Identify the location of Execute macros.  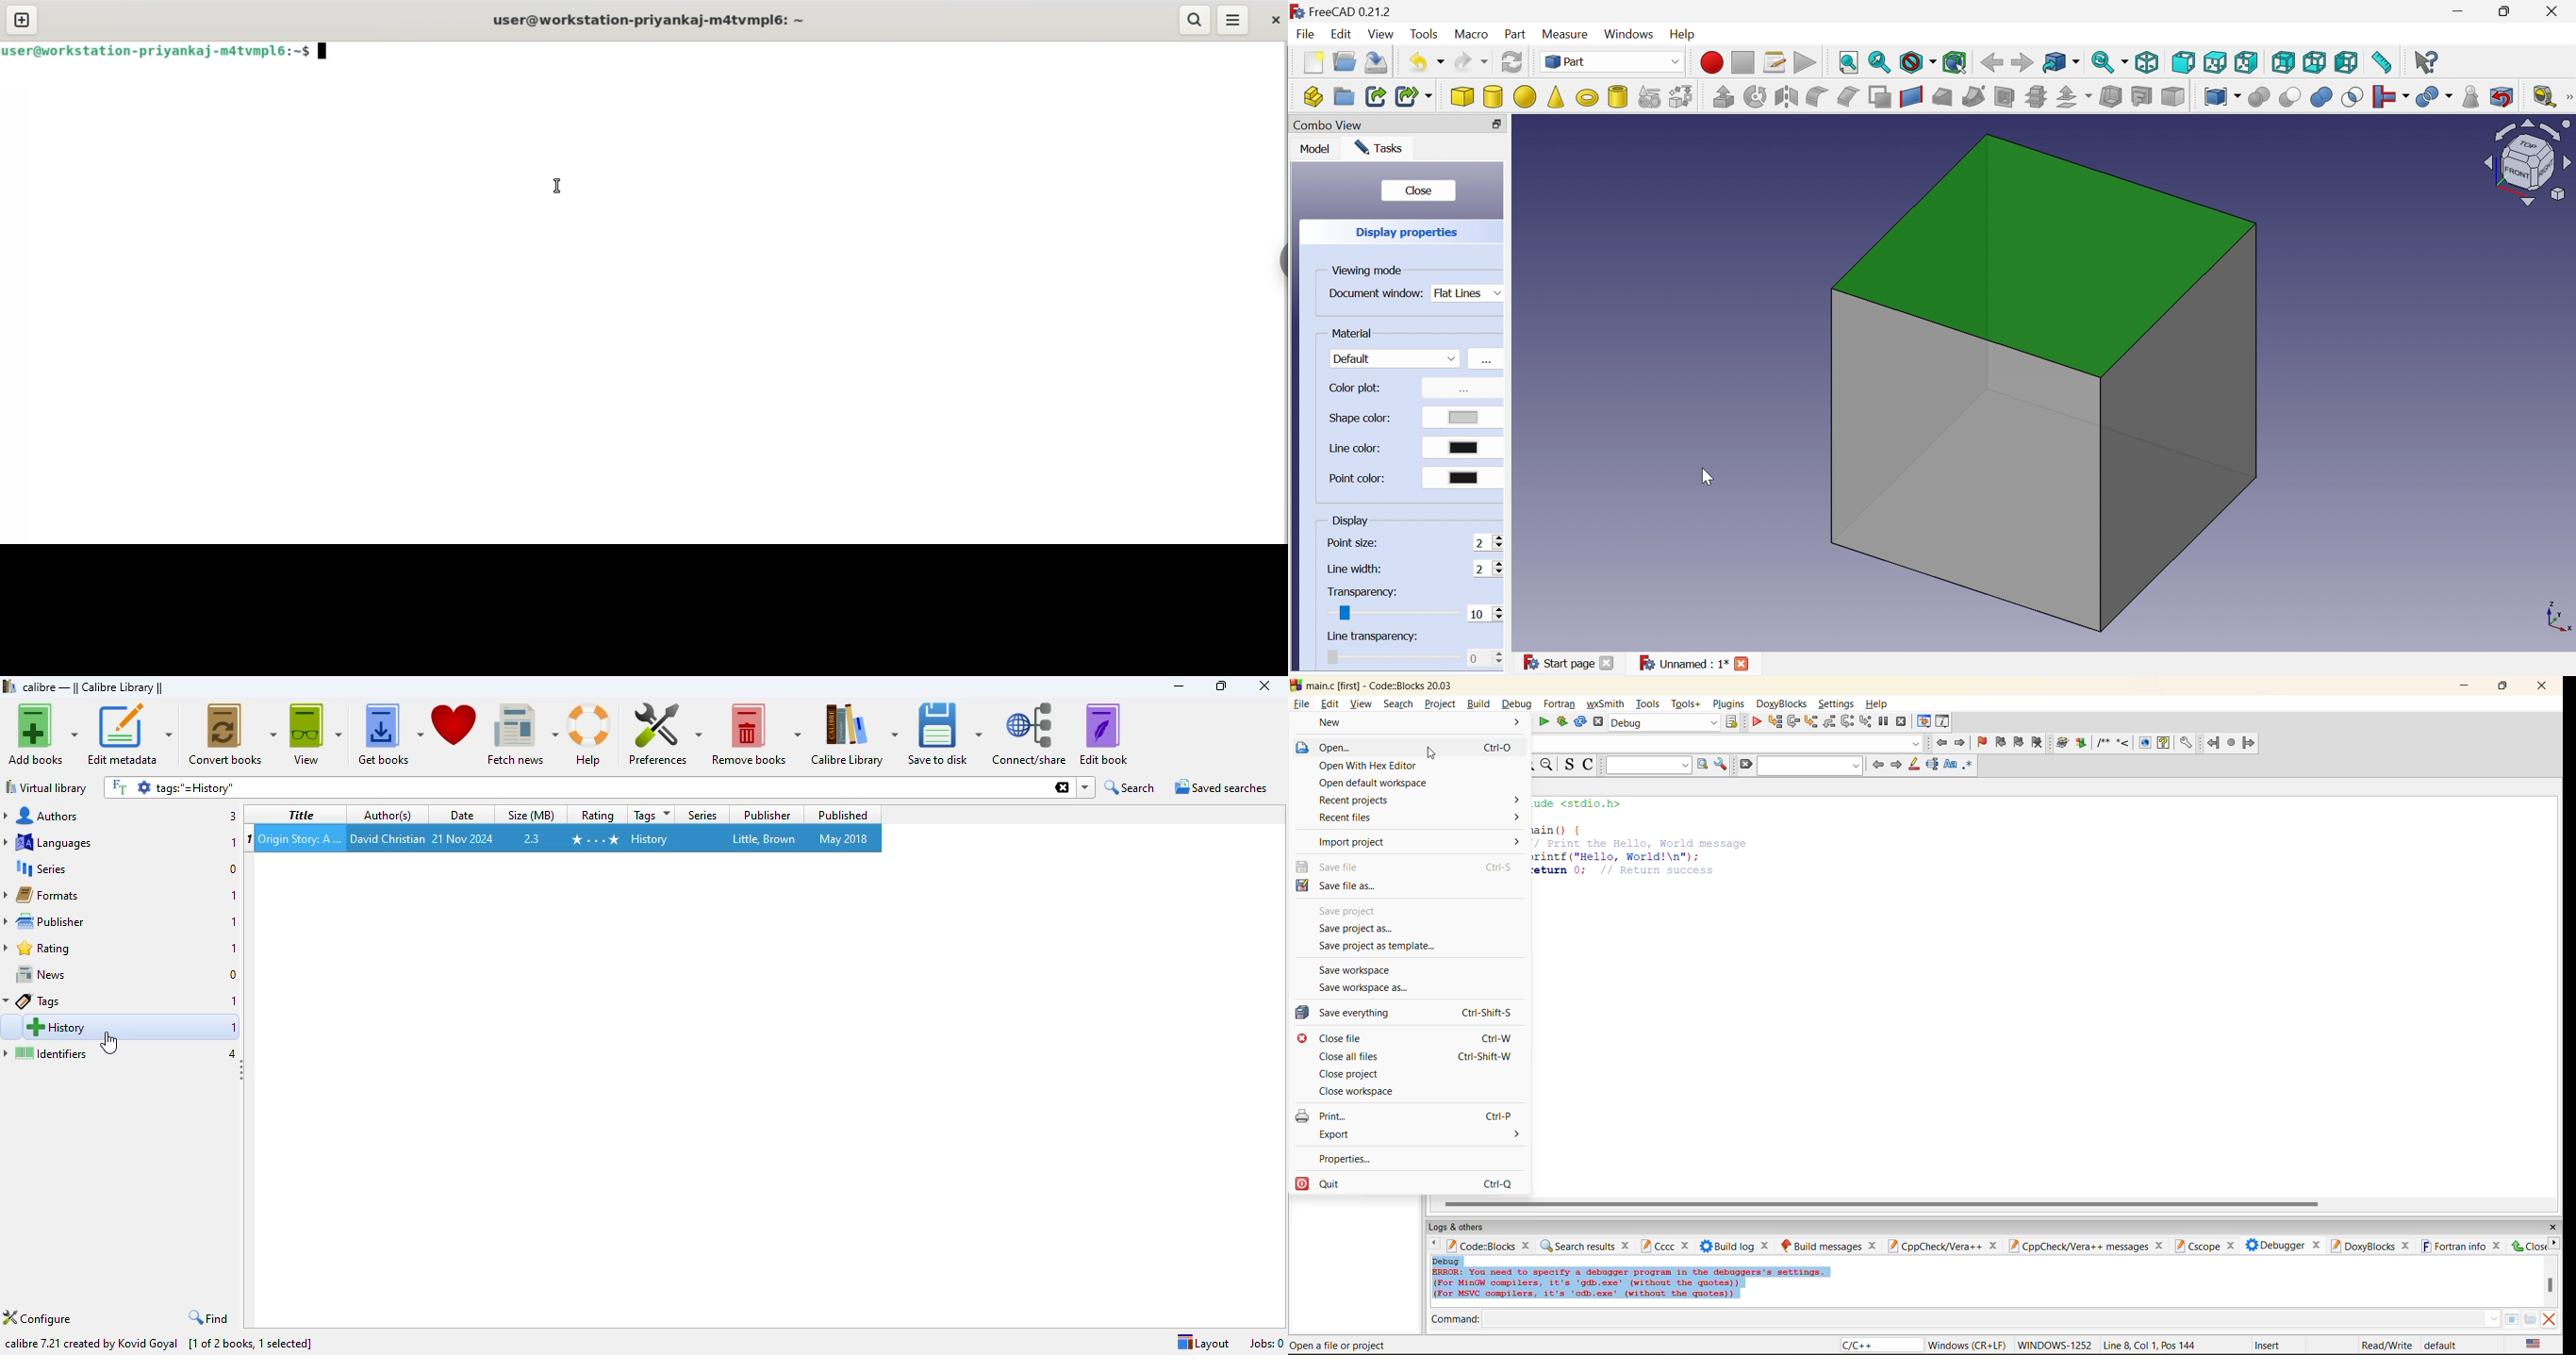
(1805, 62).